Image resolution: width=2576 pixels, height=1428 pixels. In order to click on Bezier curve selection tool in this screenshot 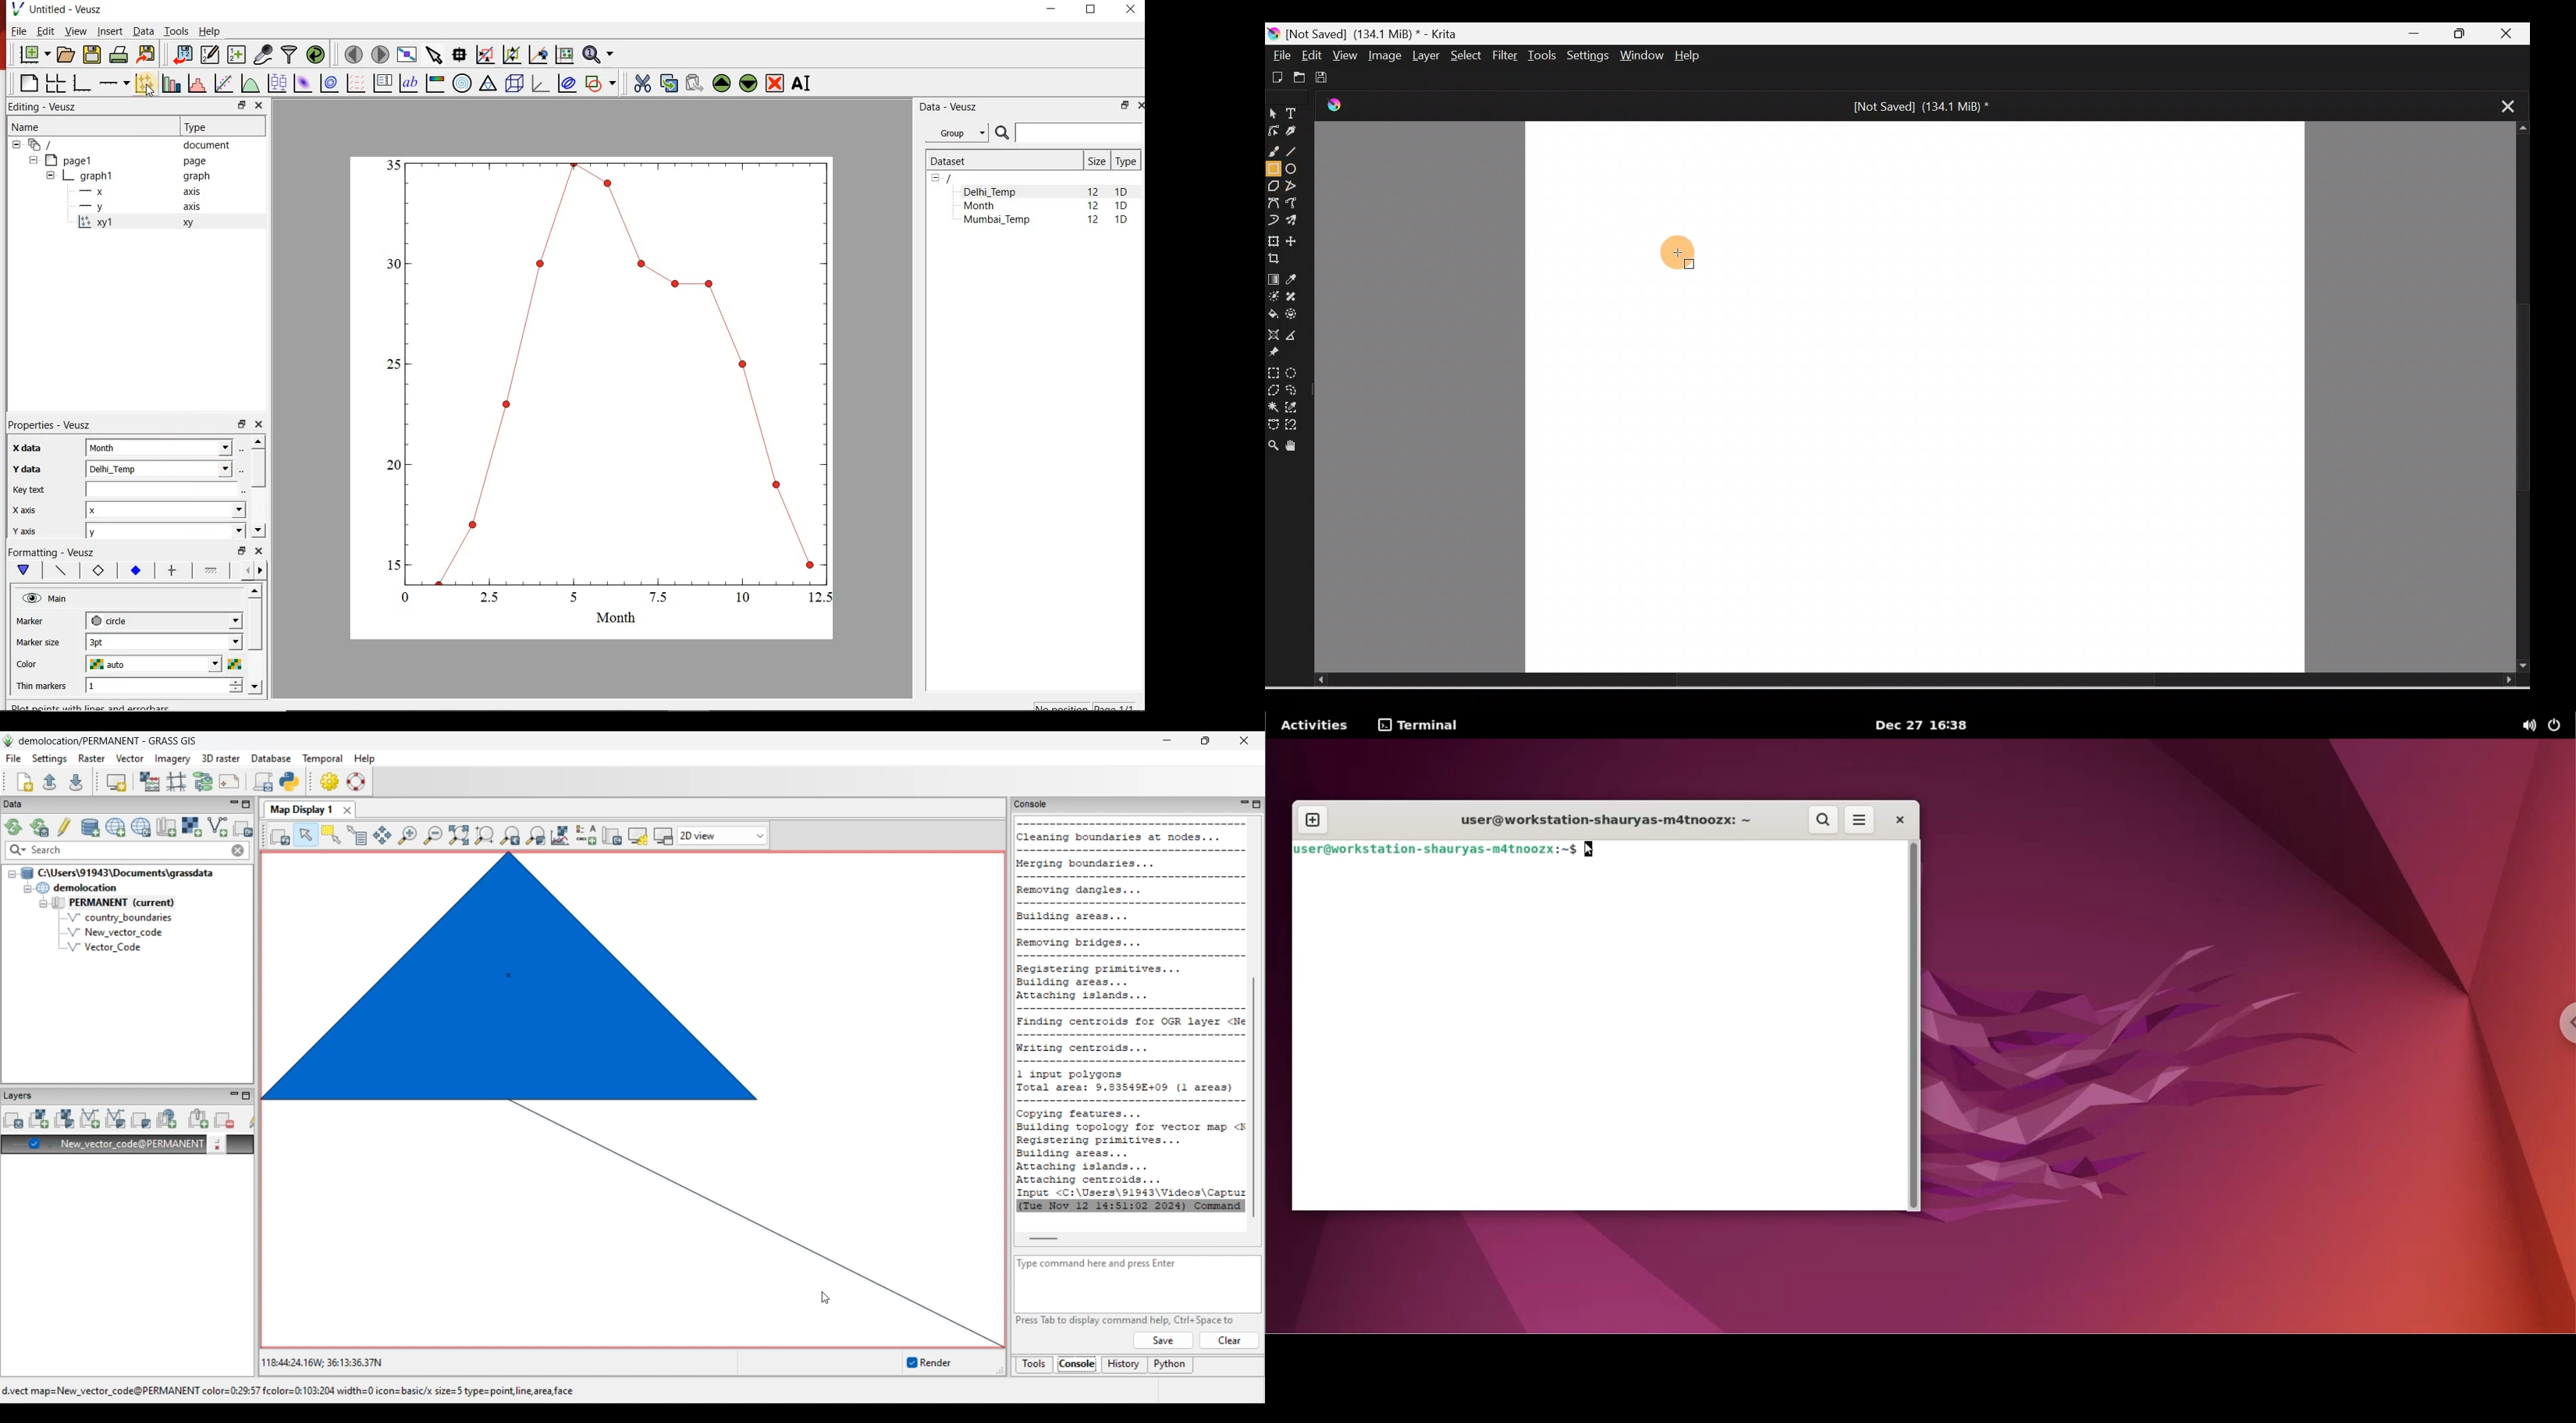, I will do `click(1273, 421)`.